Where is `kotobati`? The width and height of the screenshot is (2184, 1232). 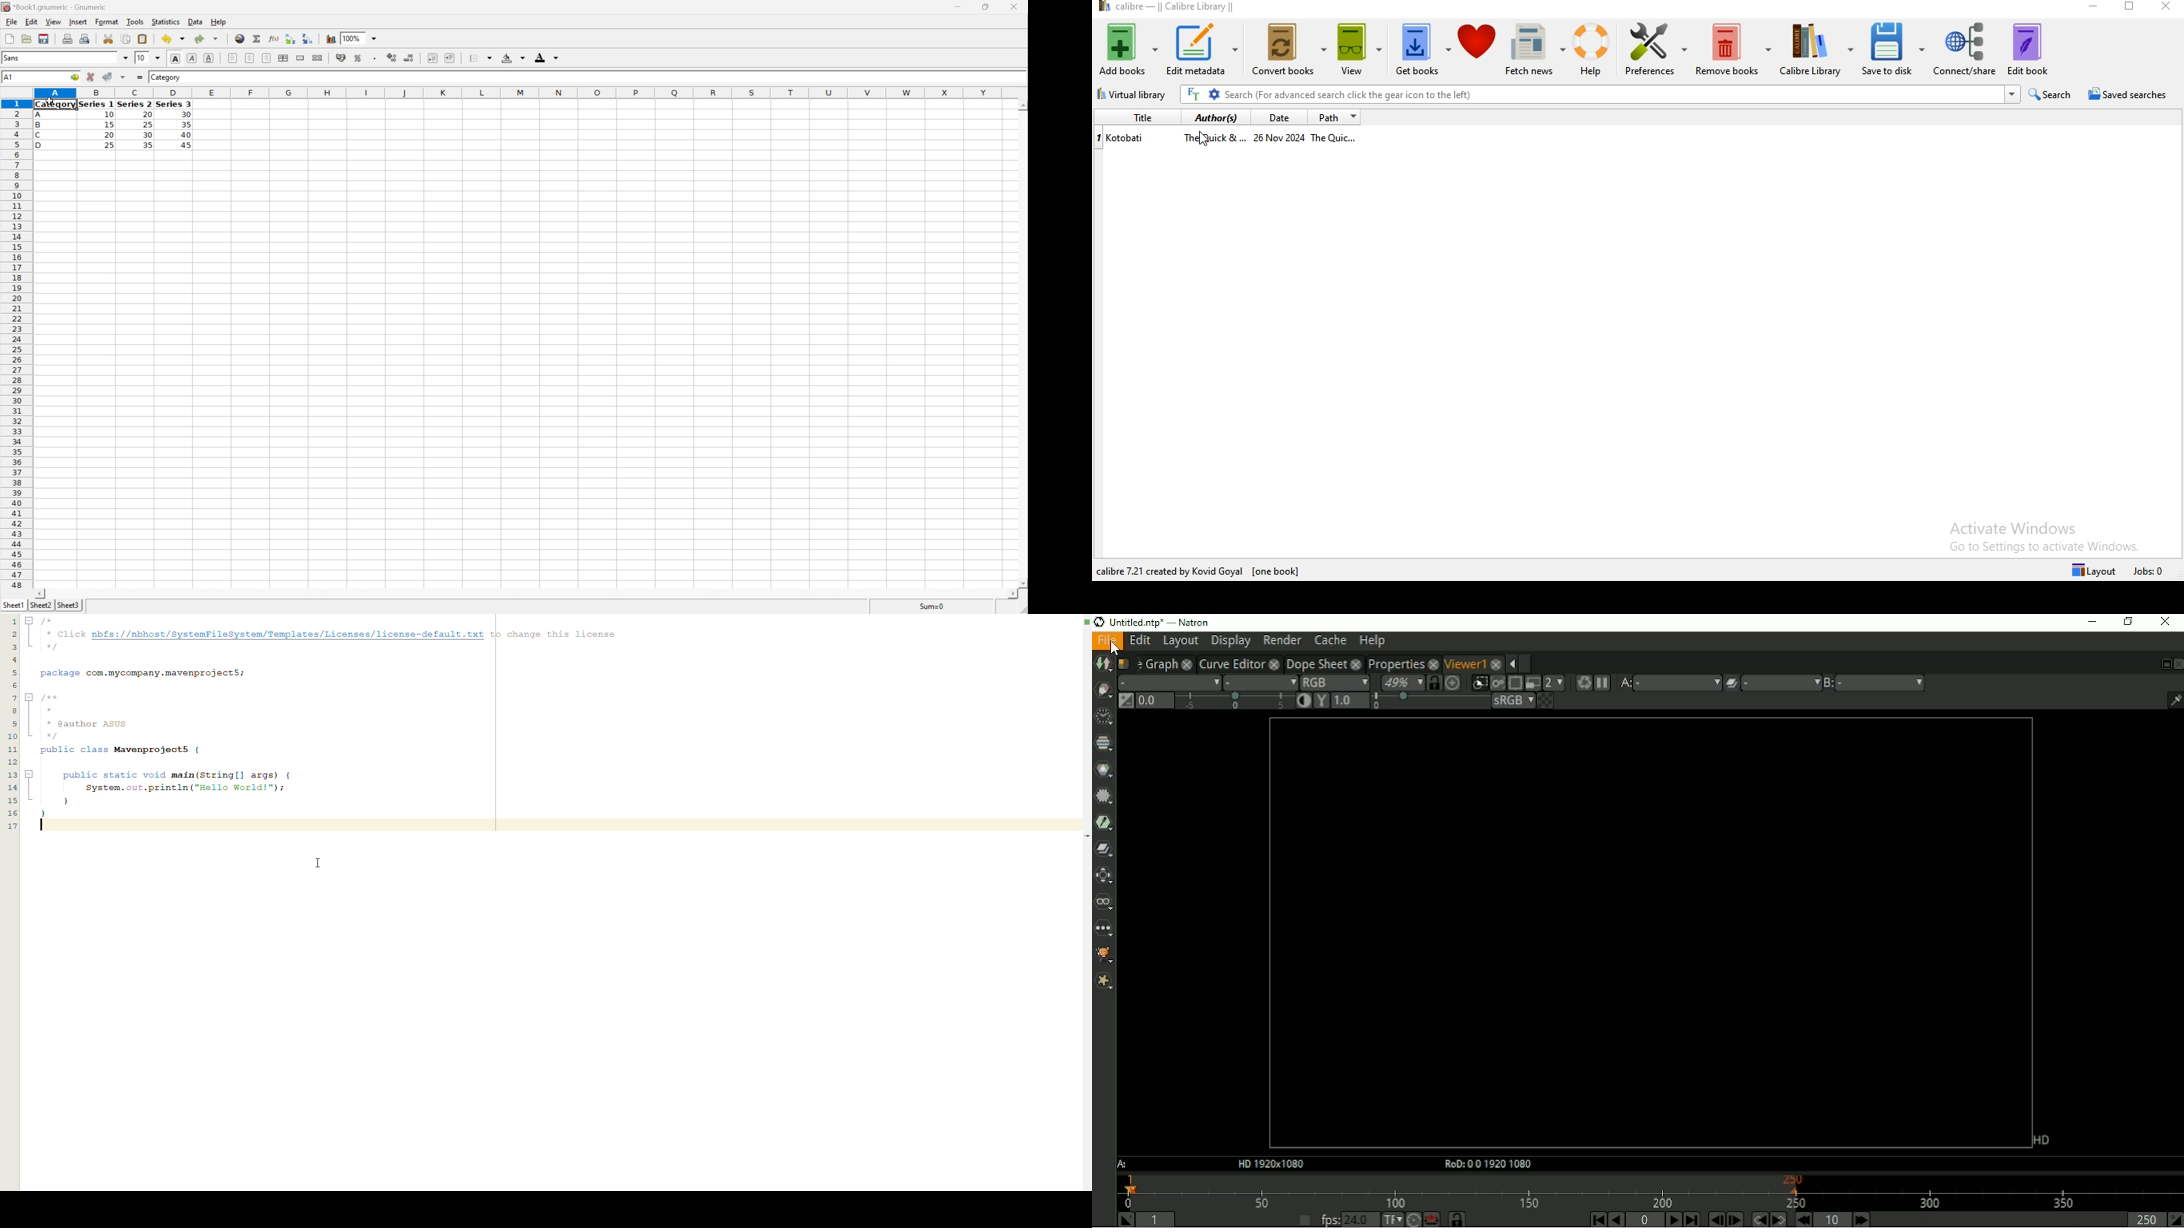
kotobati is located at coordinates (1130, 139).